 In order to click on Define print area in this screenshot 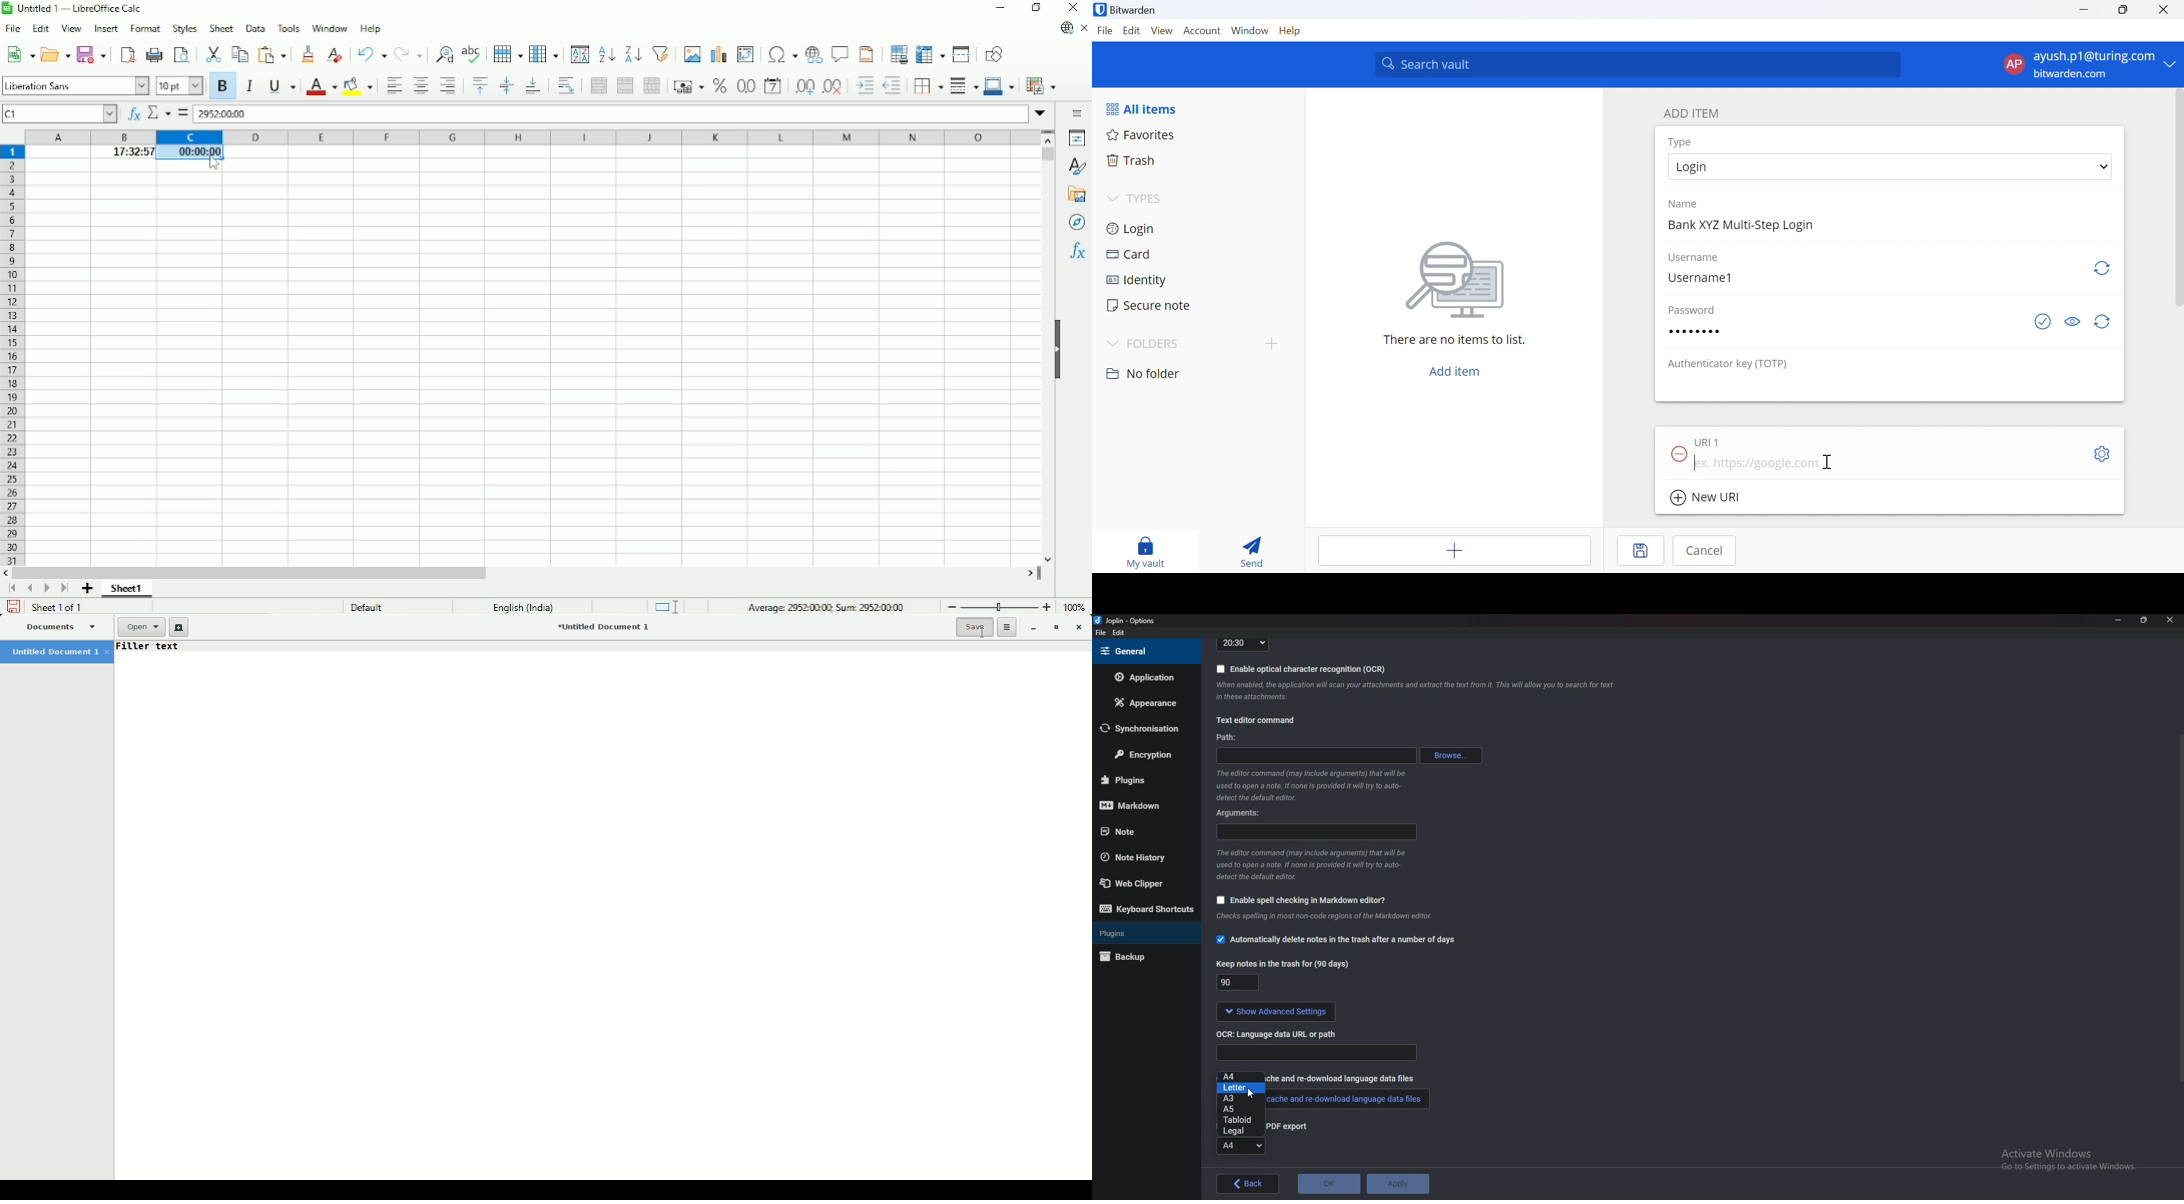, I will do `click(897, 55)`.